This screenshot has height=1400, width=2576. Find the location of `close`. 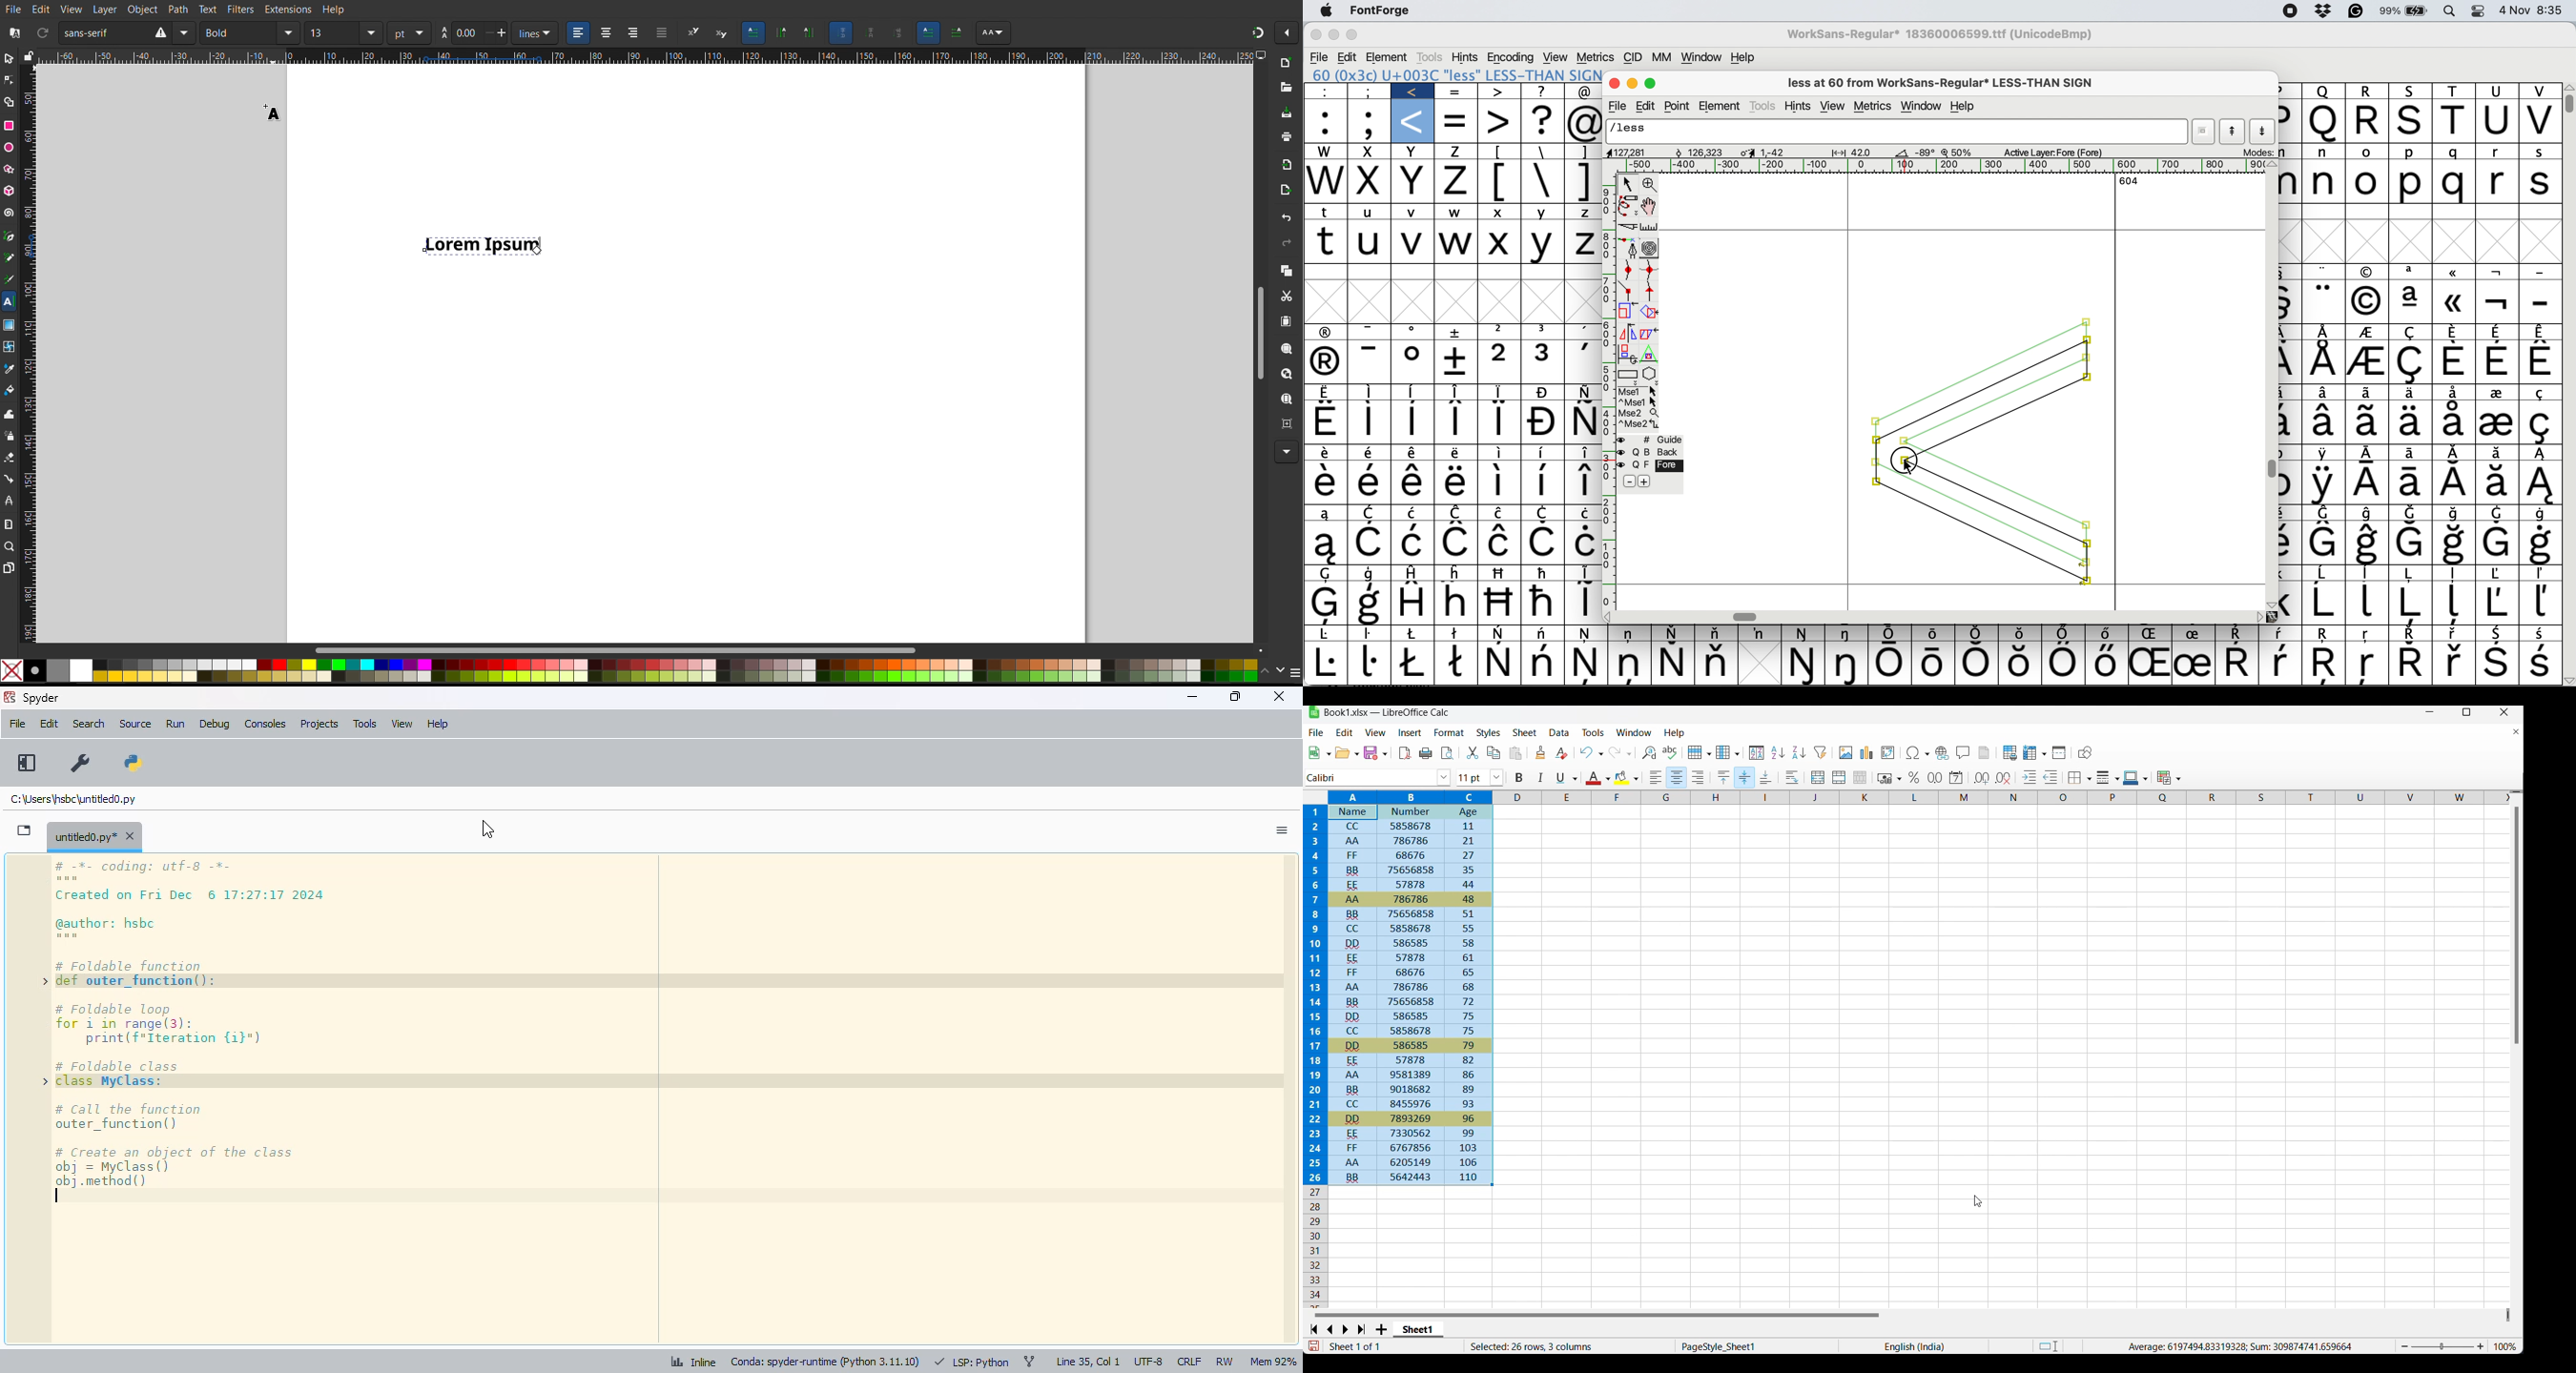

close is located at coordinates (1279, 696).